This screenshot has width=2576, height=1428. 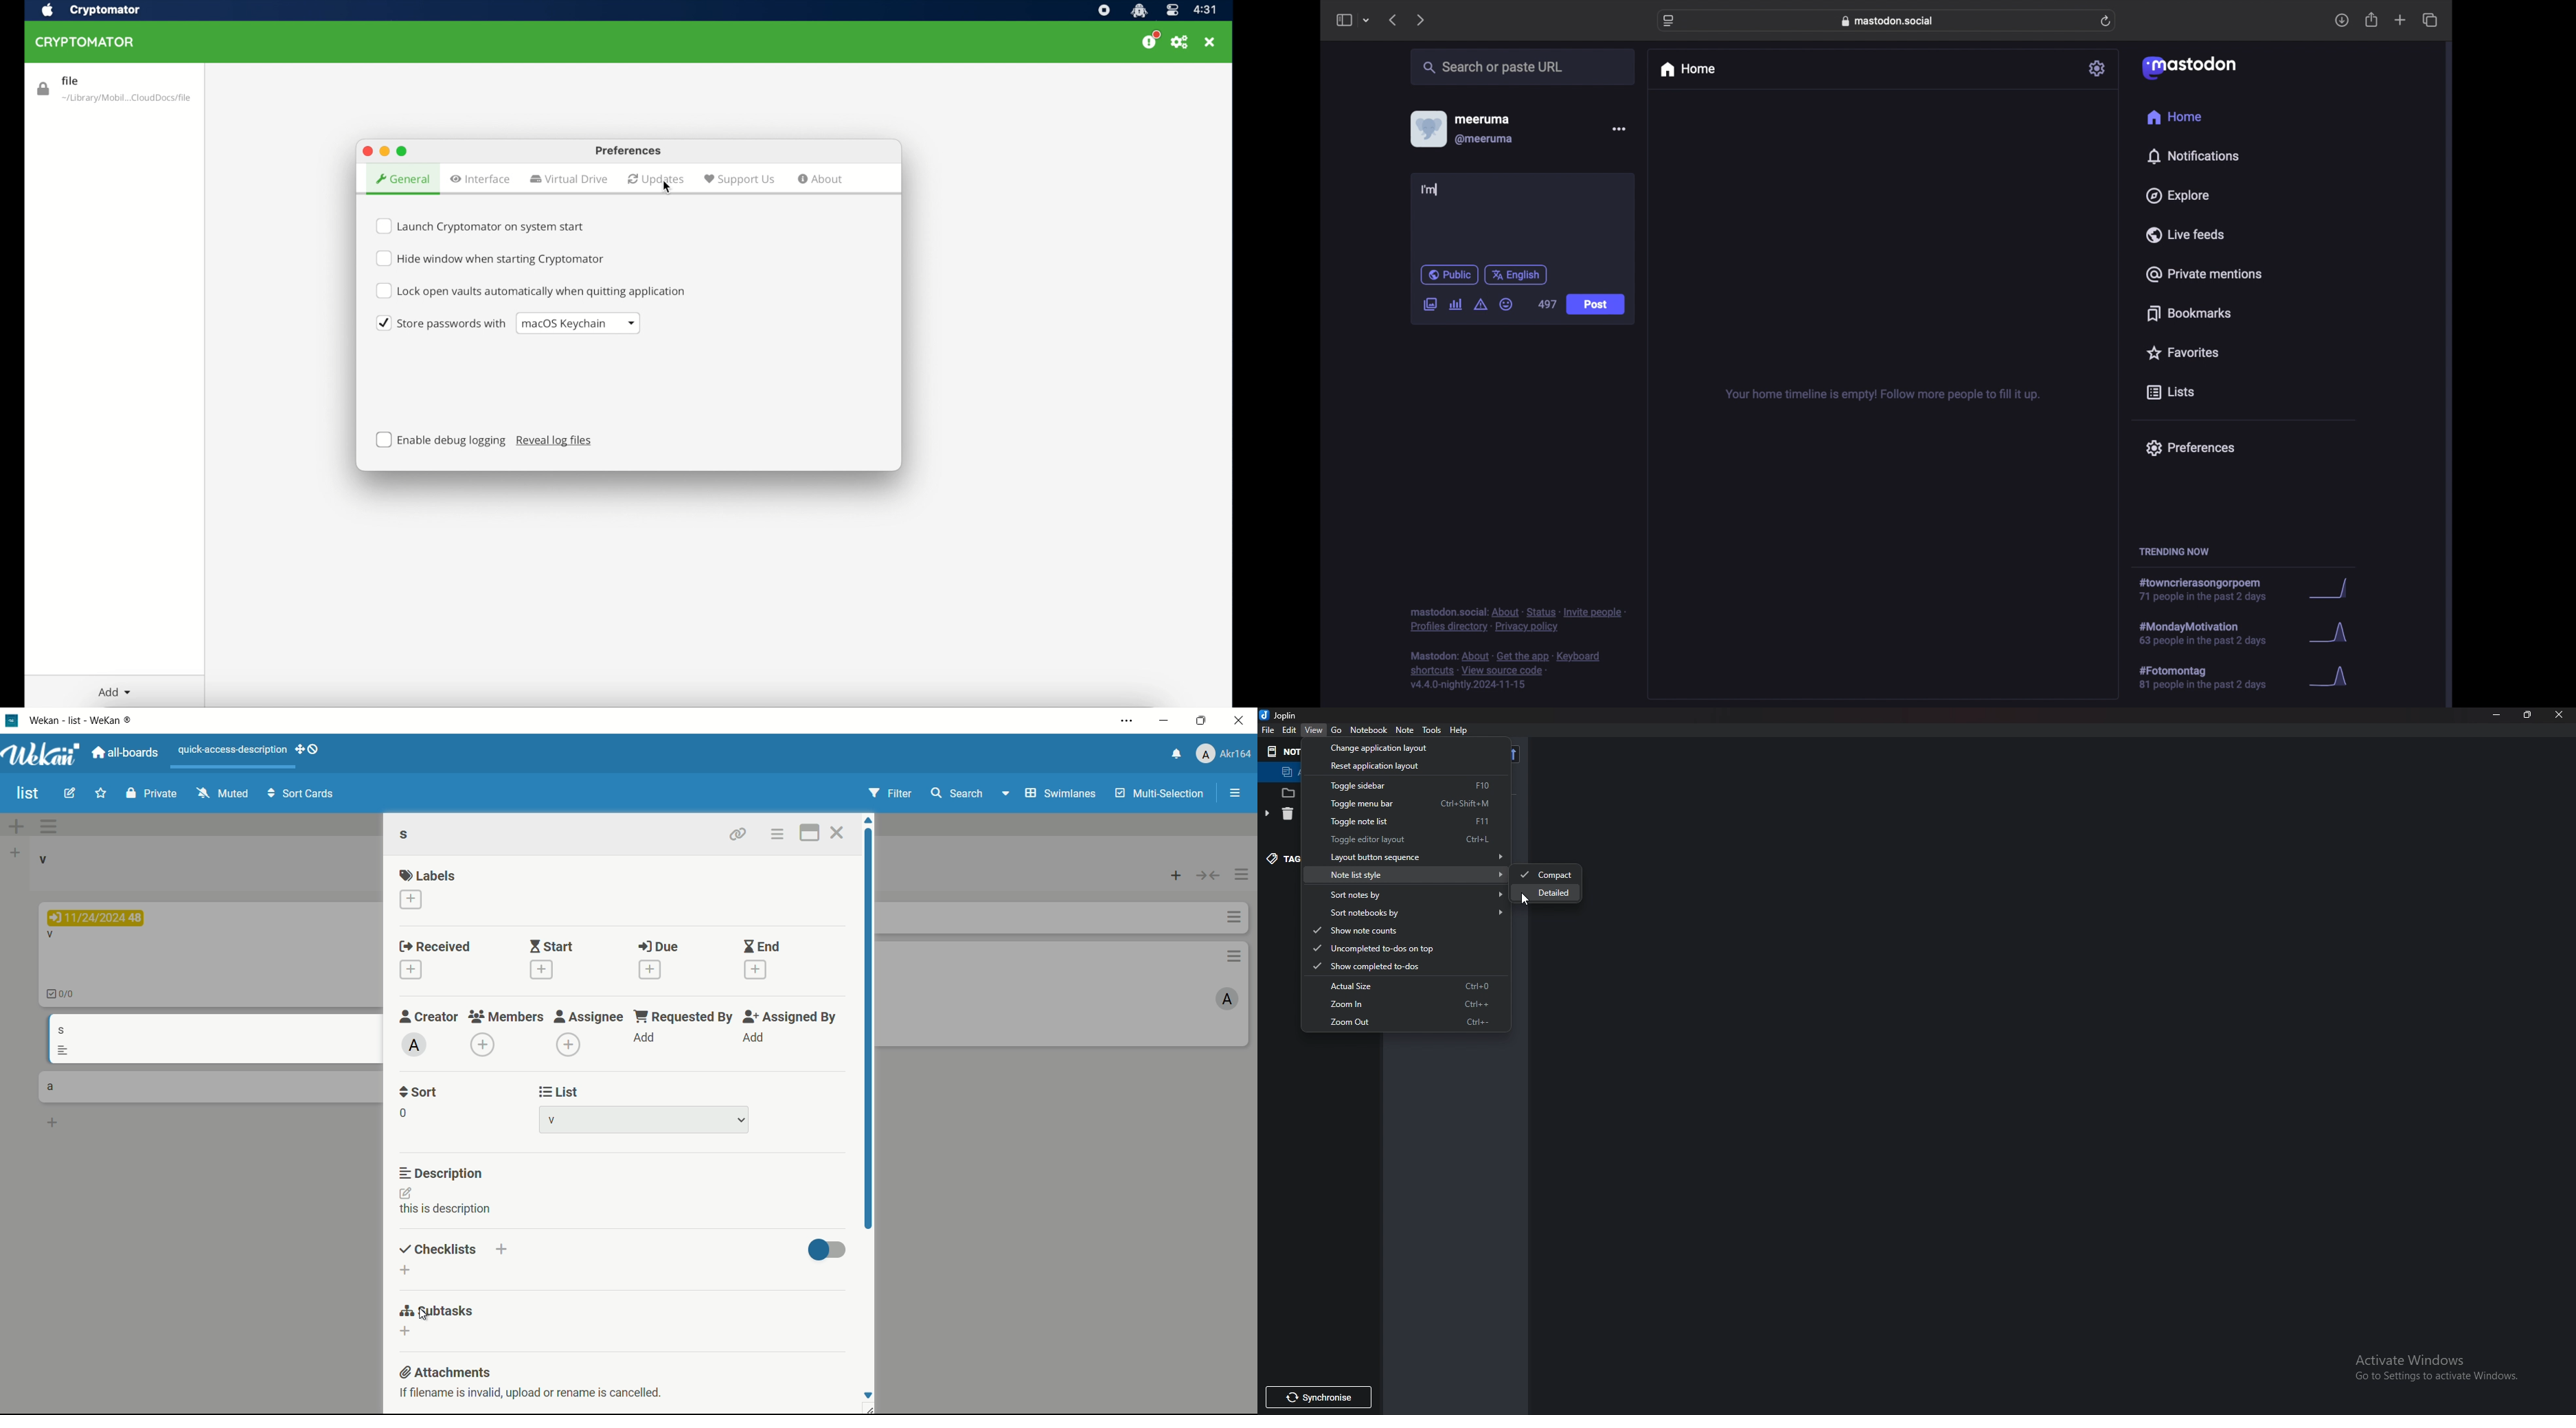 I want to click on Sort notes by, so click(x=1409, y=896).